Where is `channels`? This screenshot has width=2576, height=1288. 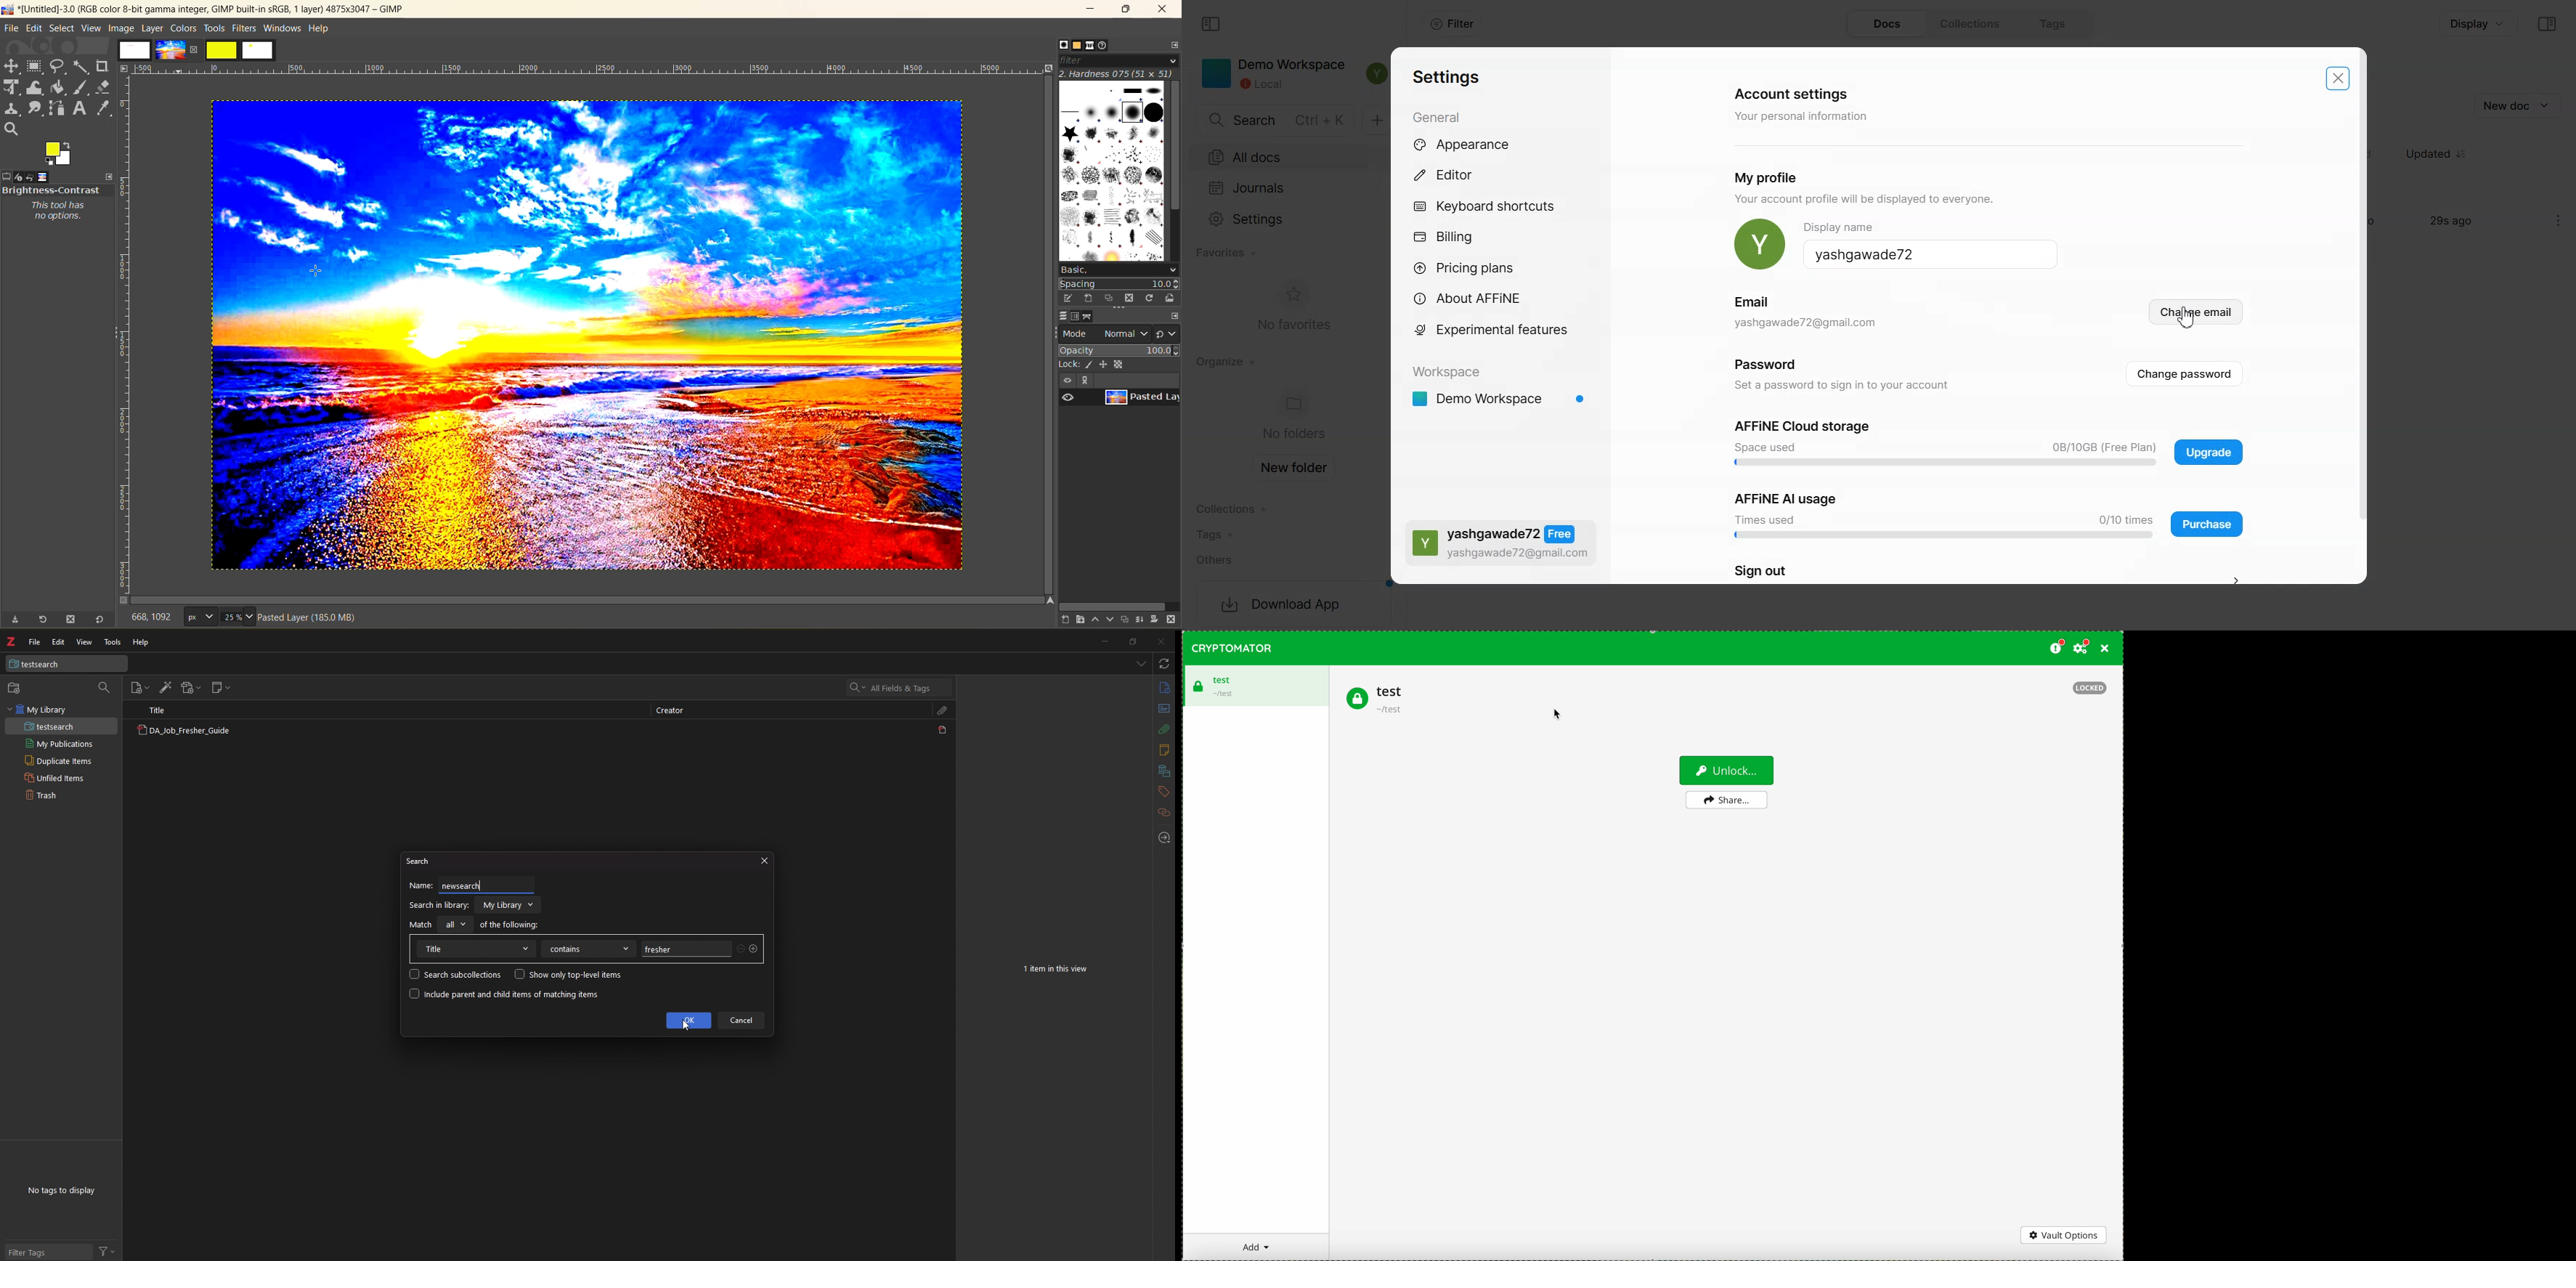
channels is located at coordinates (1075, 316).